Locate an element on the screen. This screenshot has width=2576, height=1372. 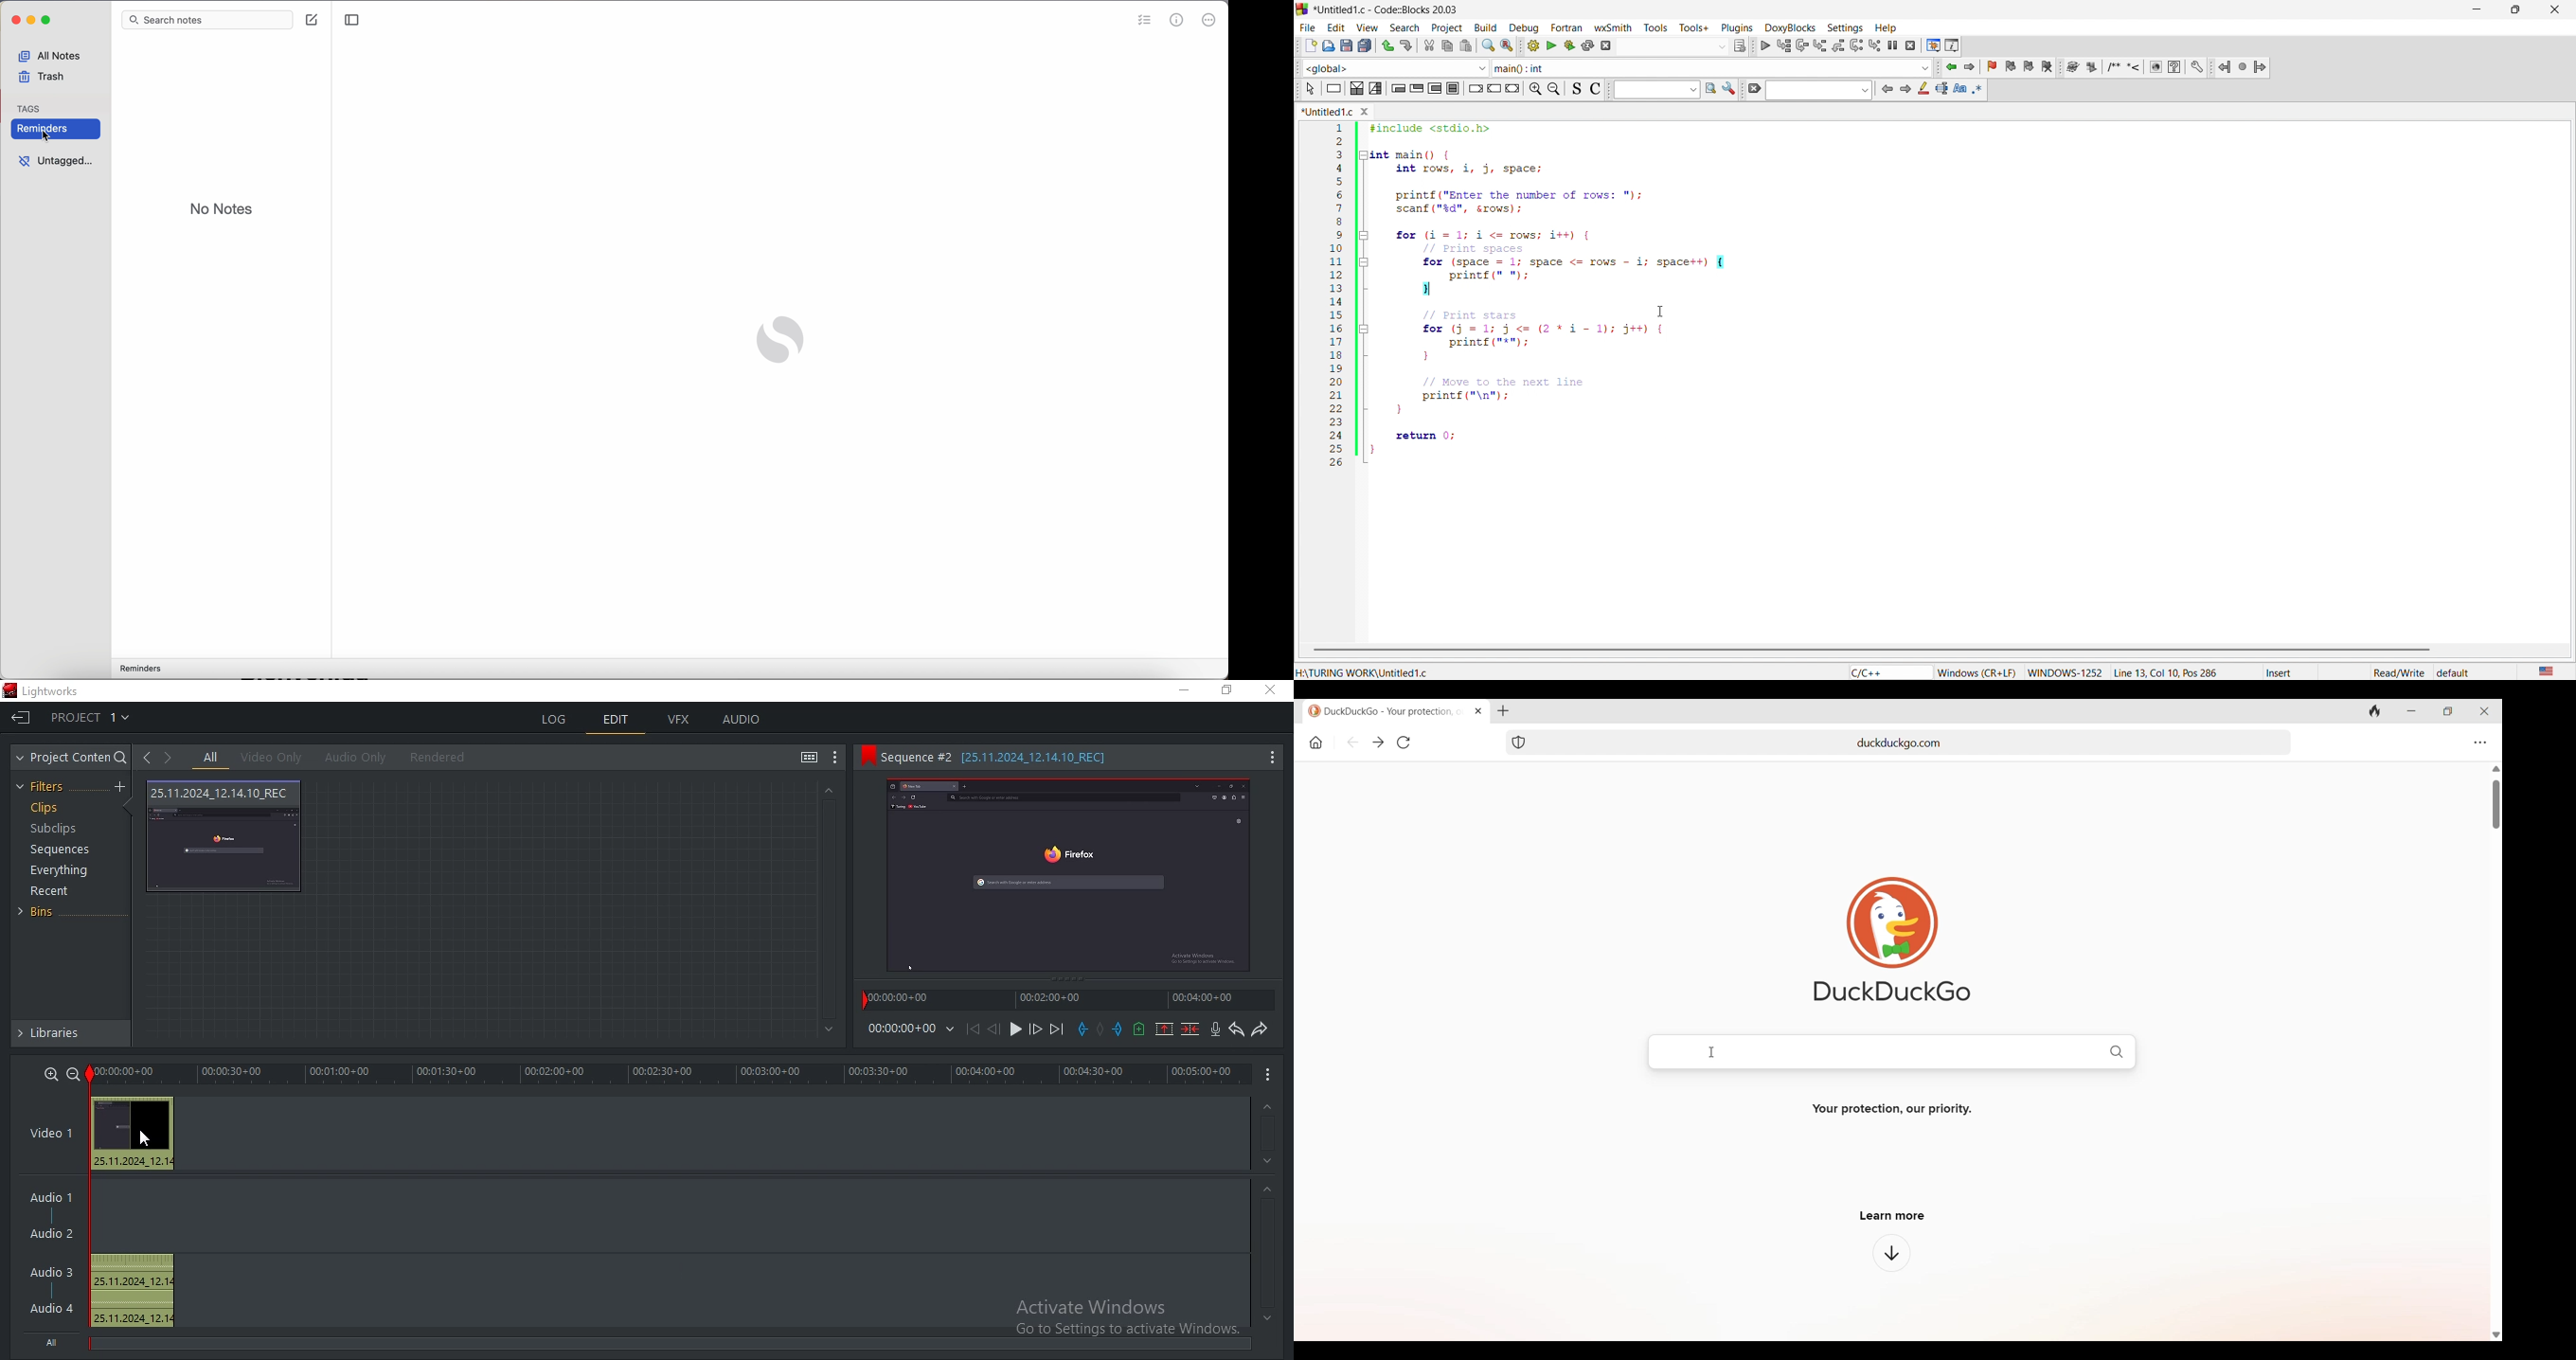
tools+ is located at coordinates (1692, 27).